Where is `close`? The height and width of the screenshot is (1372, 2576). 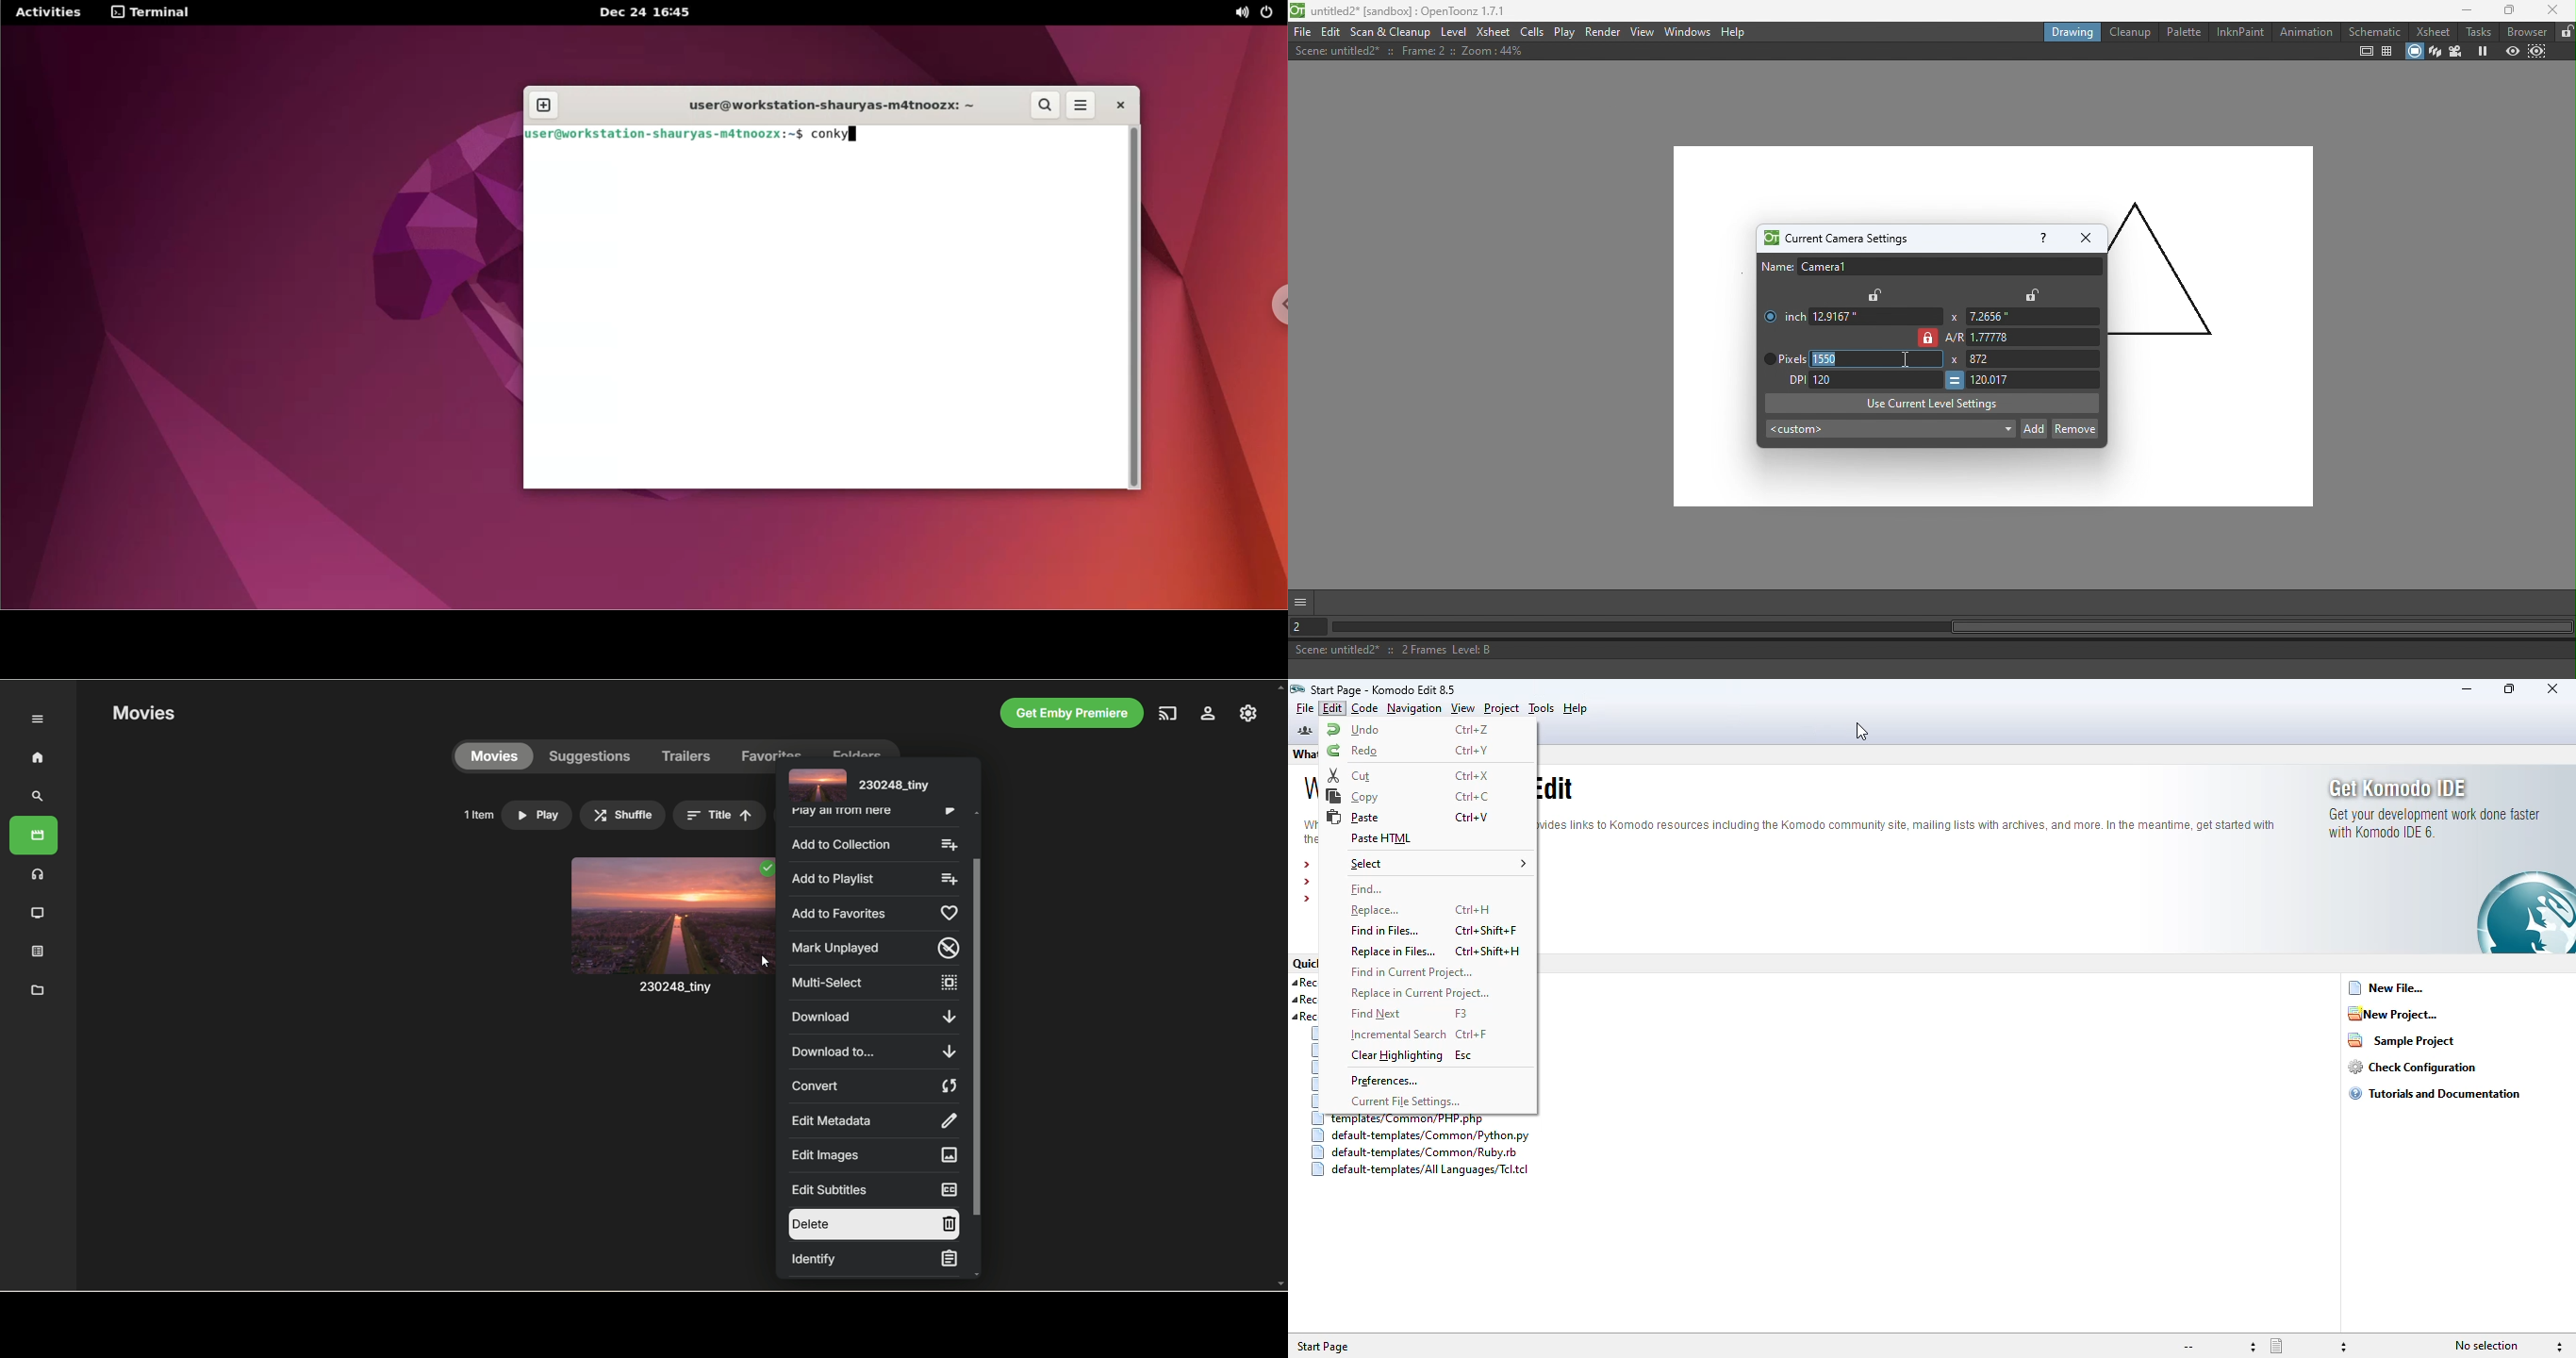
close is located at coordinates (2551, 688).